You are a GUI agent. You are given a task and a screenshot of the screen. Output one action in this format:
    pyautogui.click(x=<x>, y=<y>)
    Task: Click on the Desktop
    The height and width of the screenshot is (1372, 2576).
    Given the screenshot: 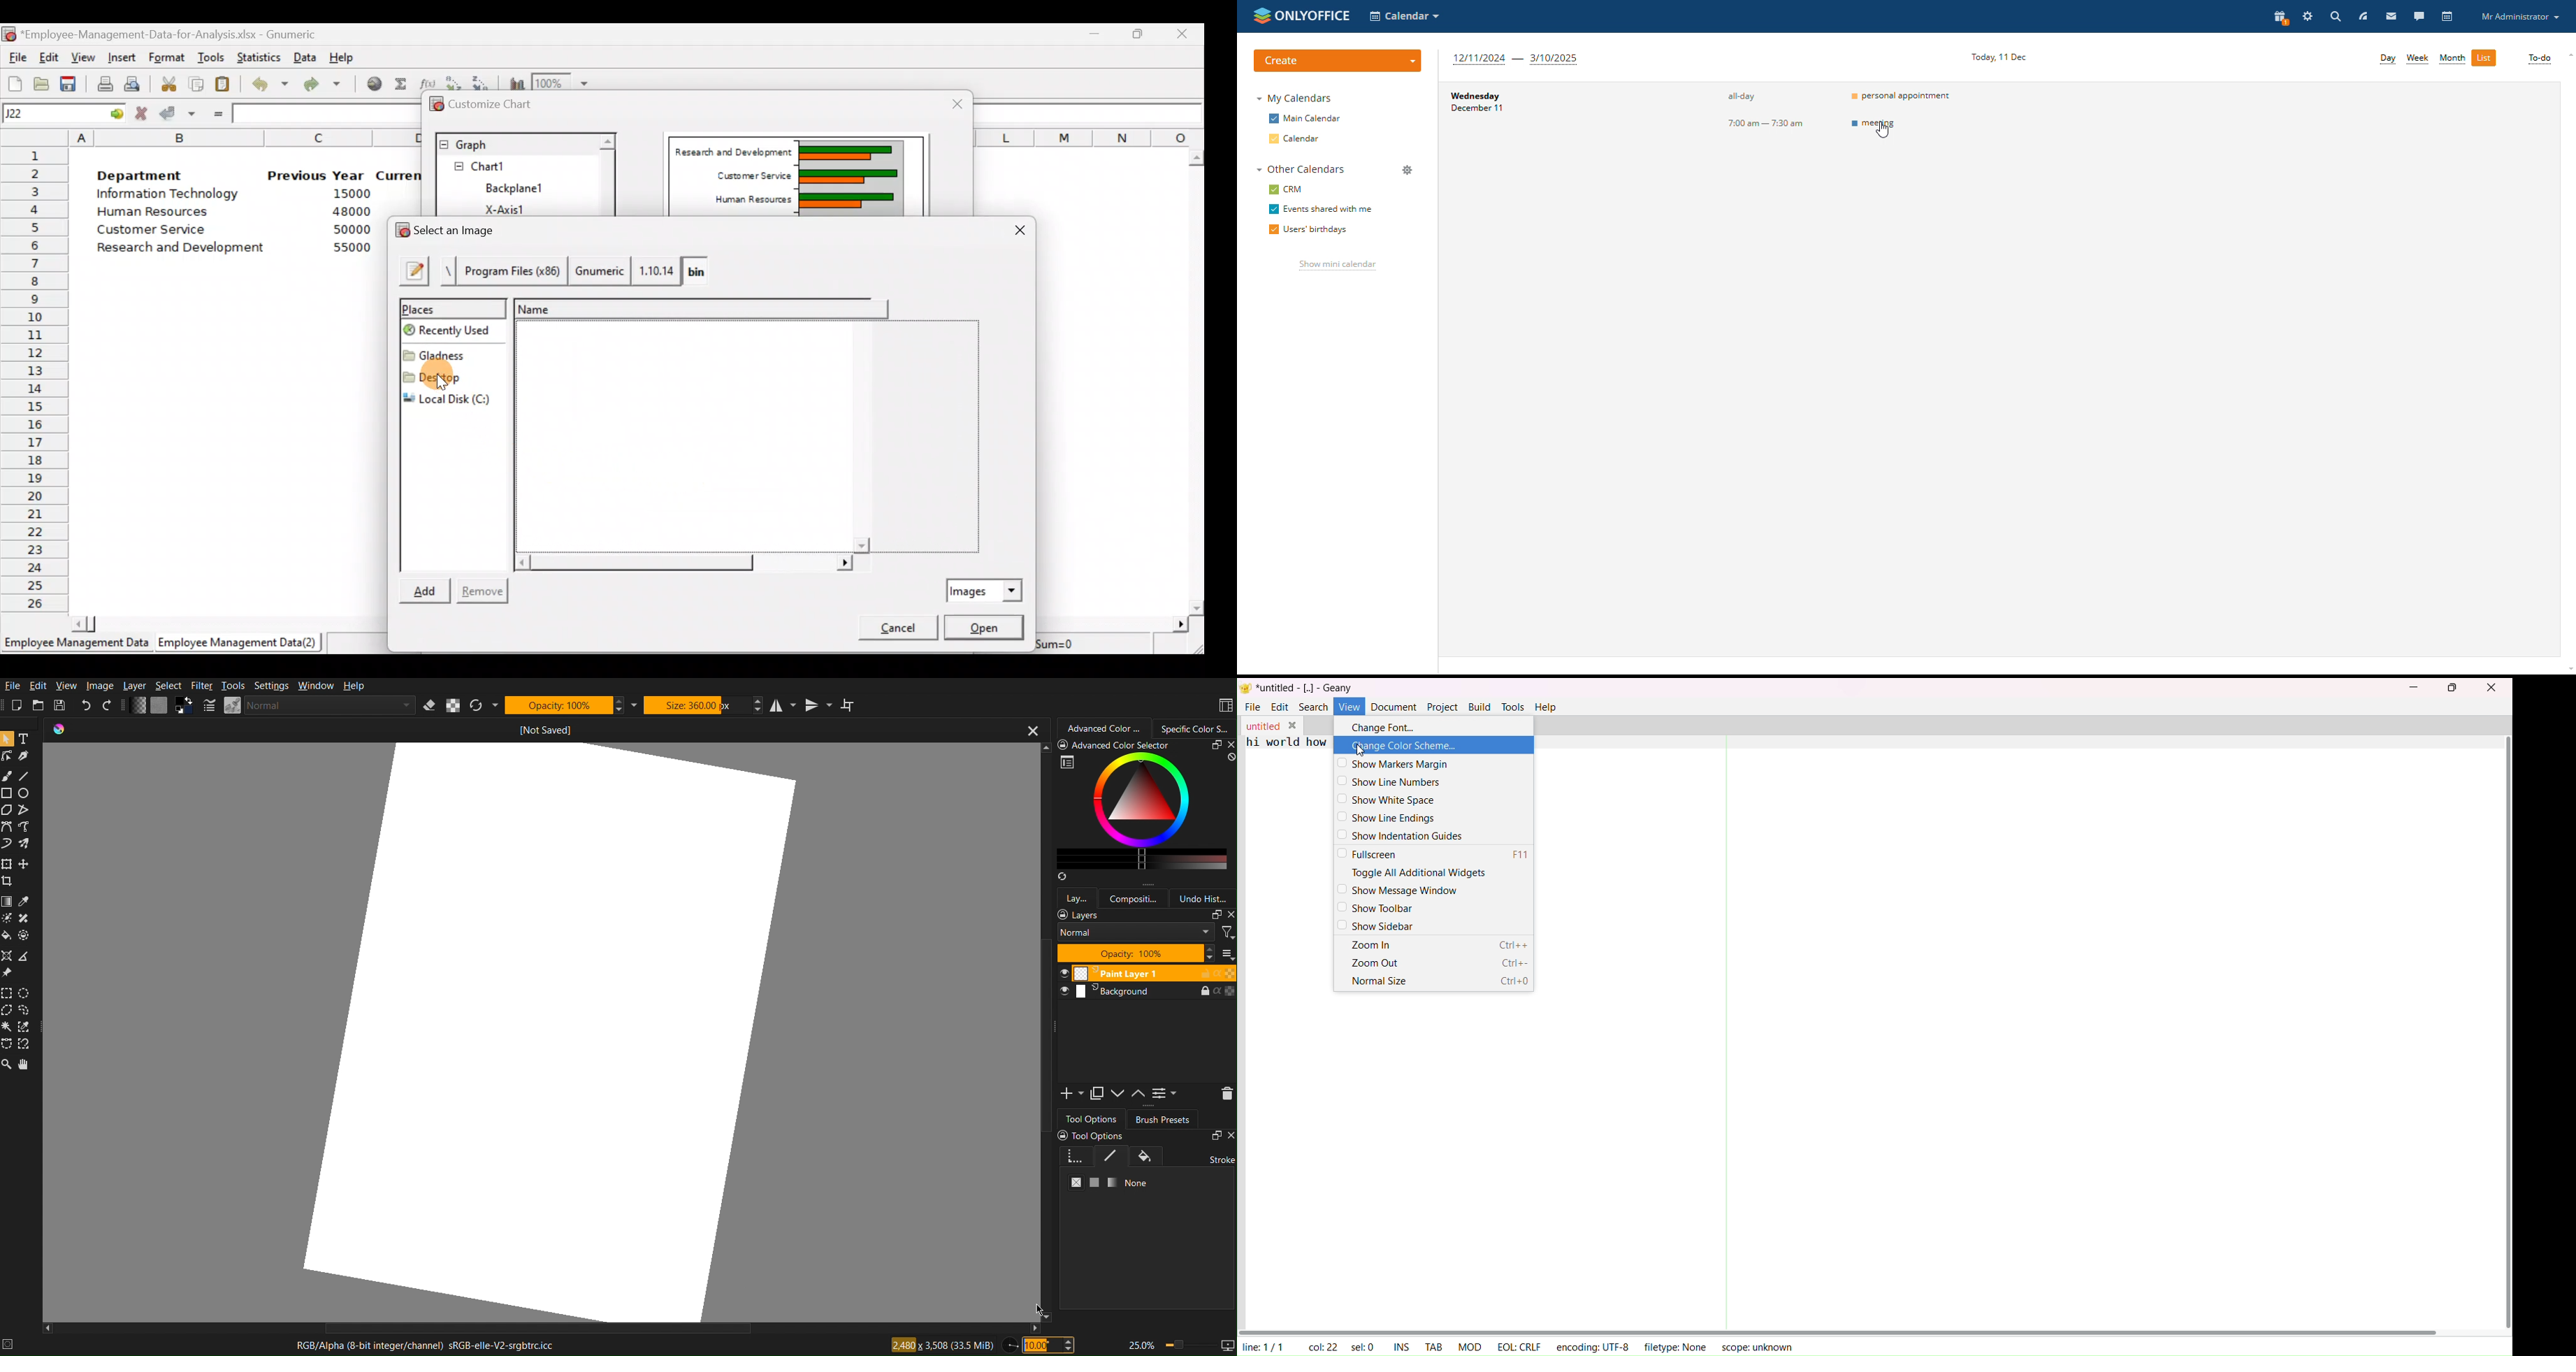 What is the action you would take?
    pyautogui.click(x=453, y=376)
    